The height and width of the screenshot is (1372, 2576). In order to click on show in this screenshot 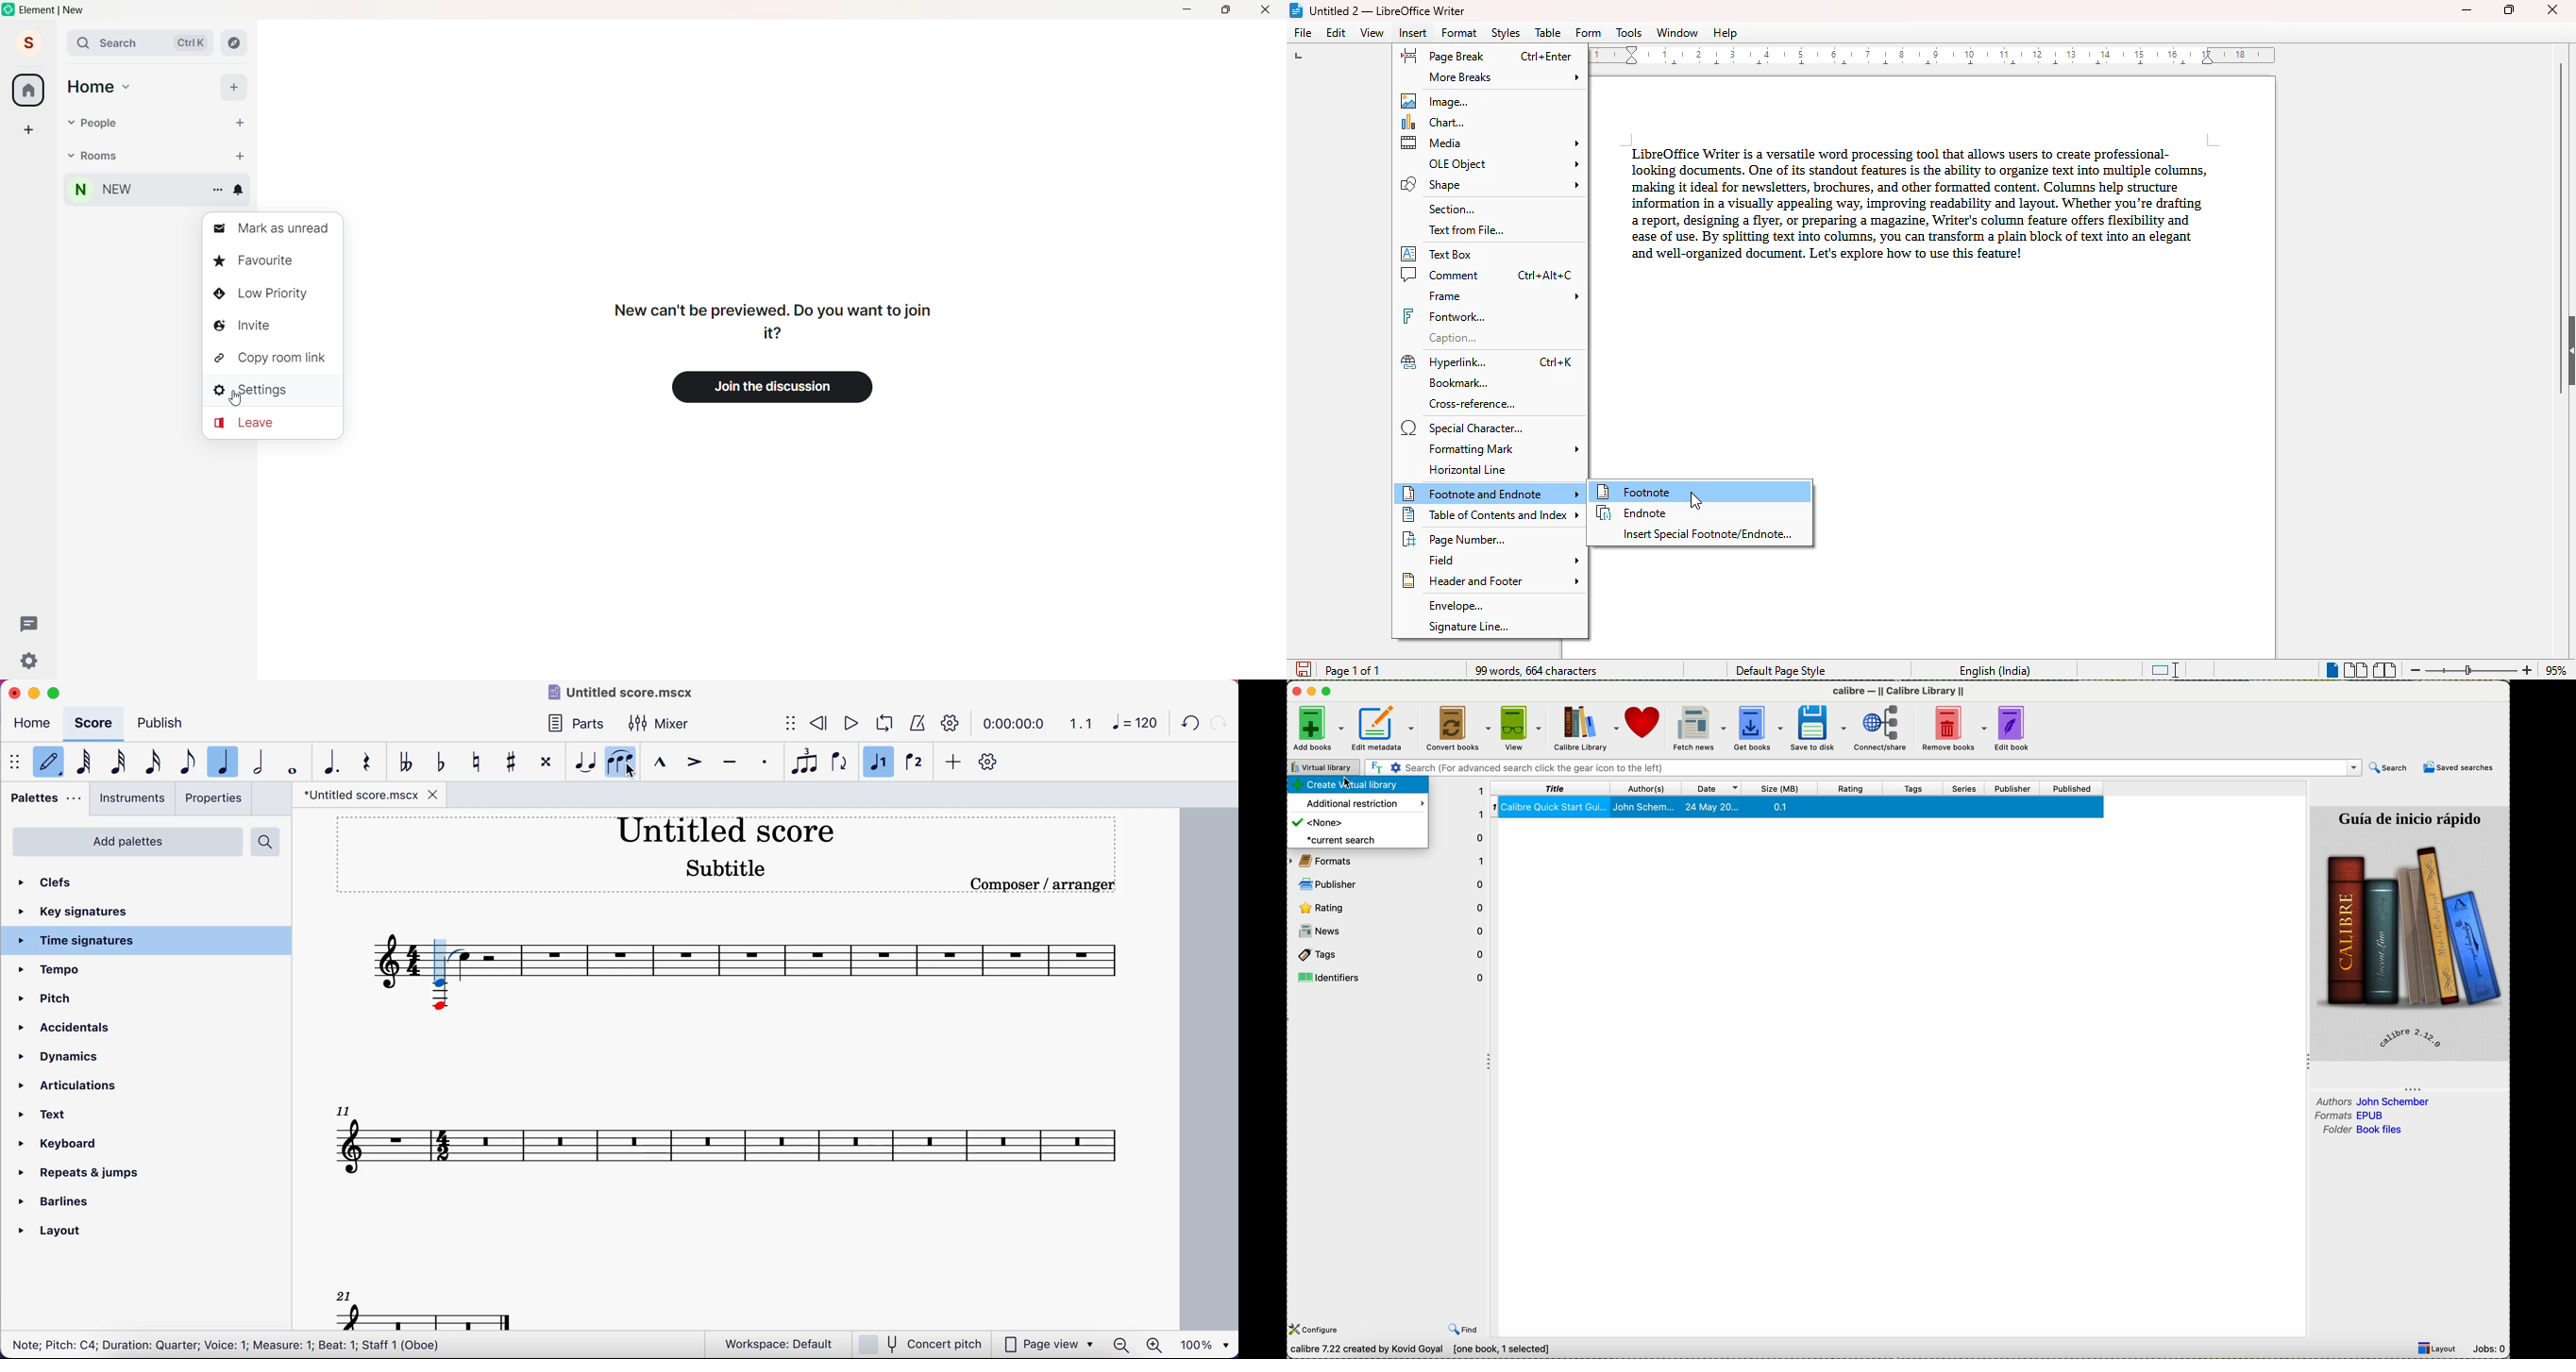, I will do `click(2568, 350)`.